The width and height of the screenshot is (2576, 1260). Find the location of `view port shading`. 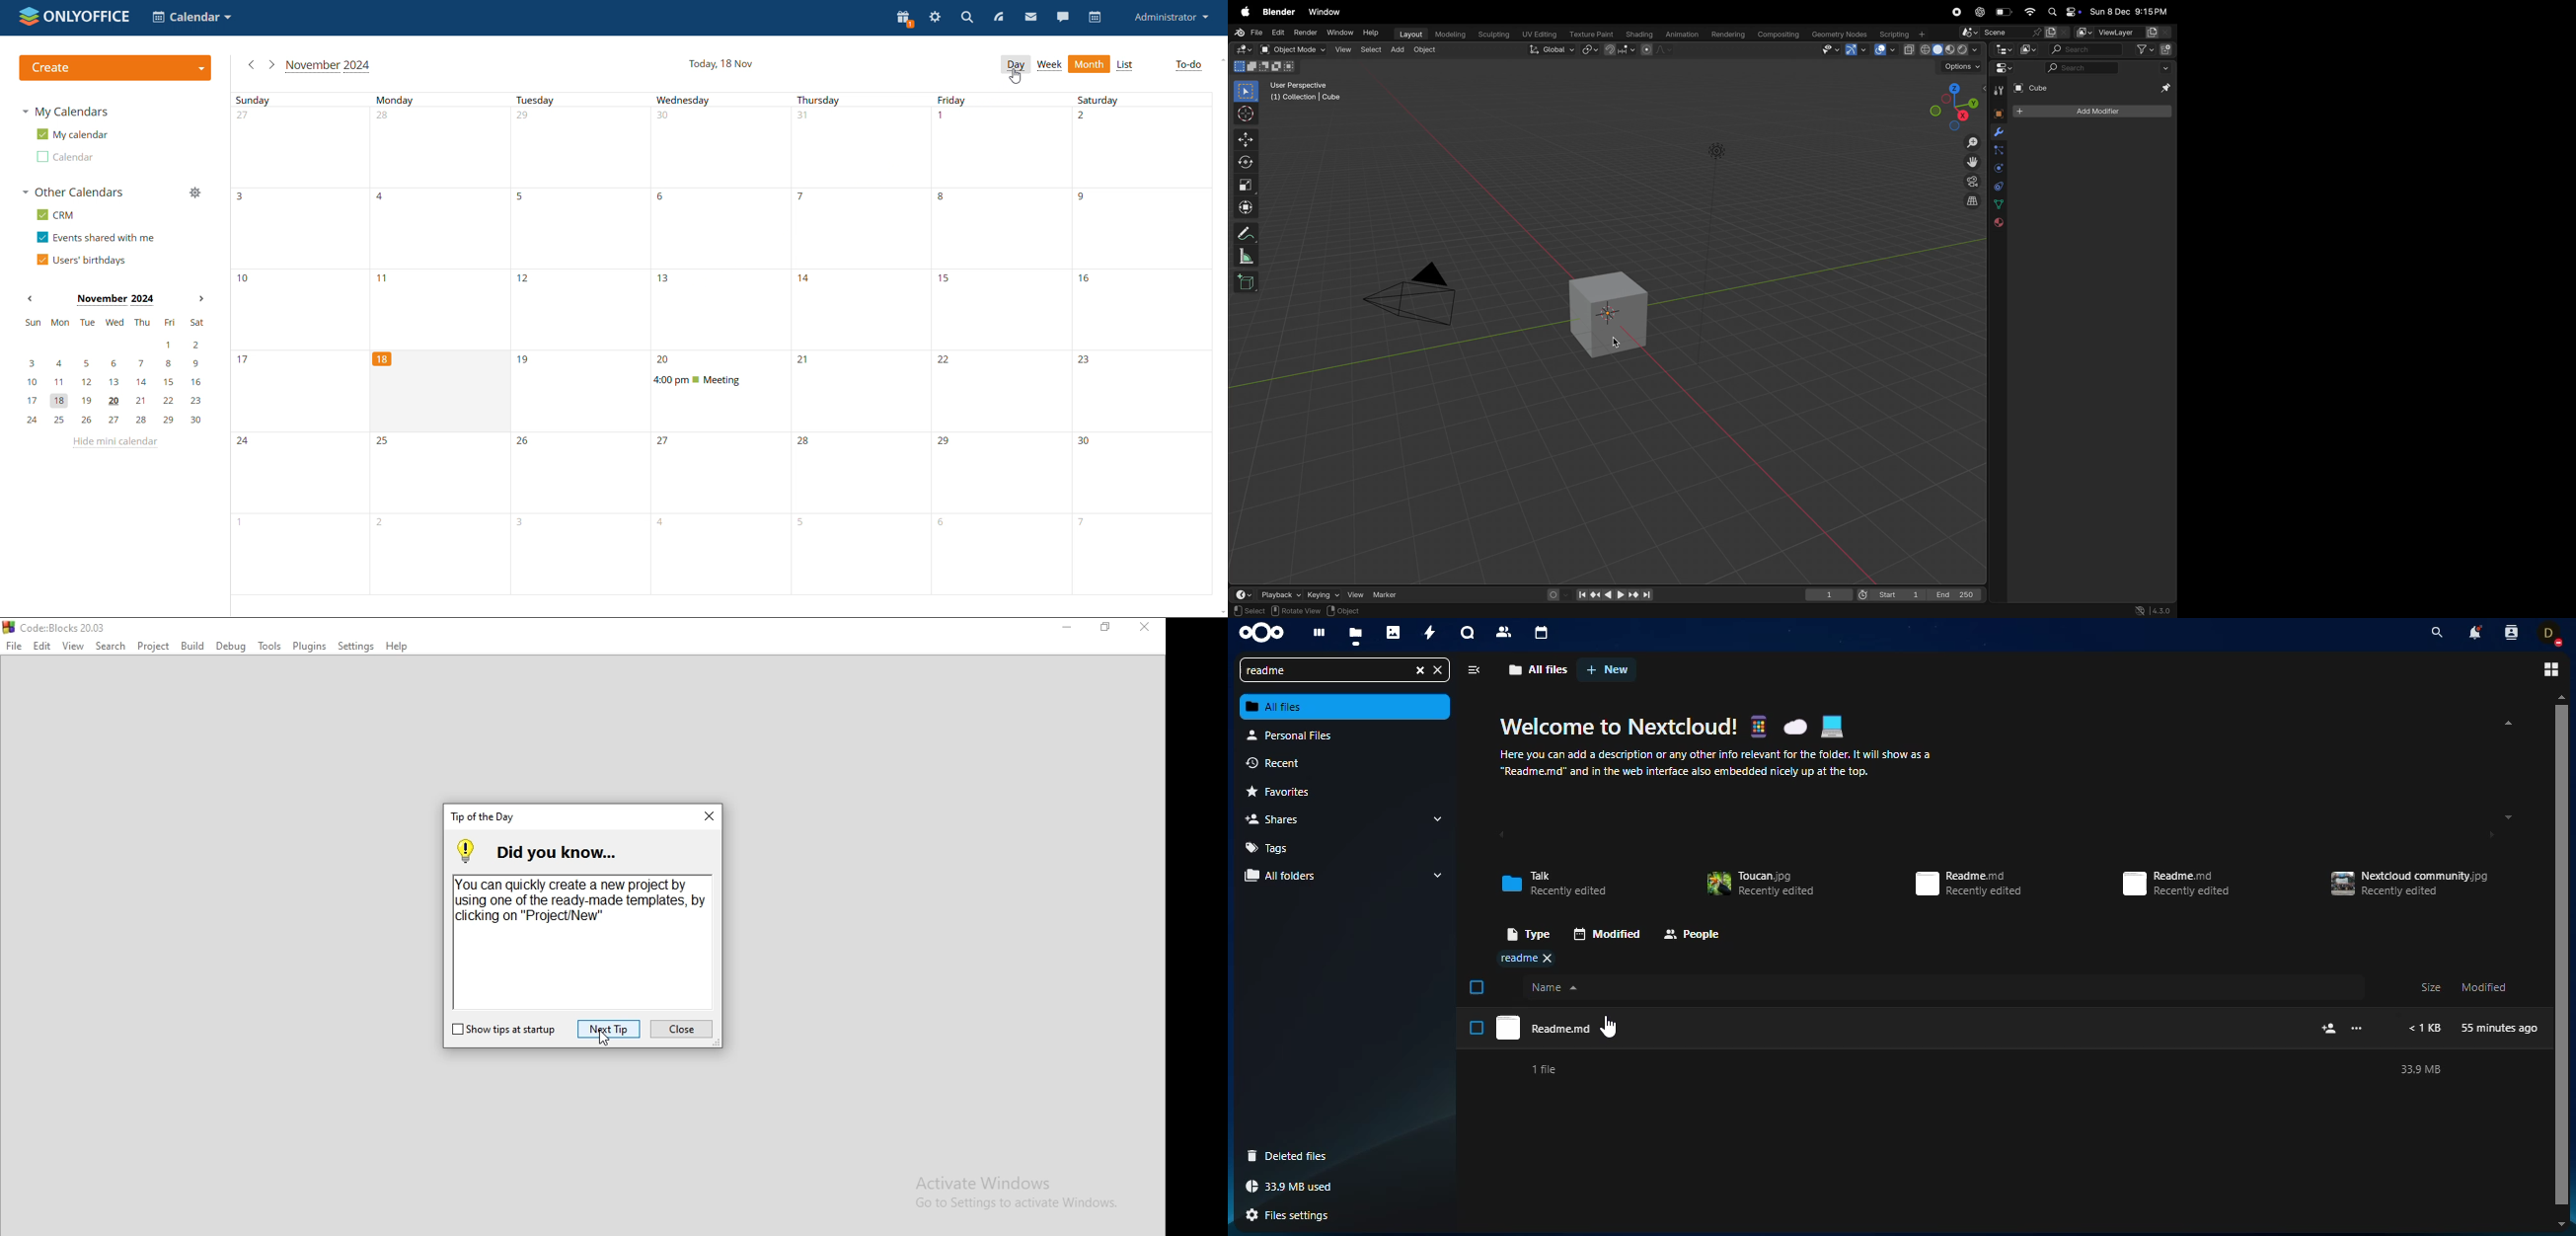

view port shading is located at coordinates (1942, 50).